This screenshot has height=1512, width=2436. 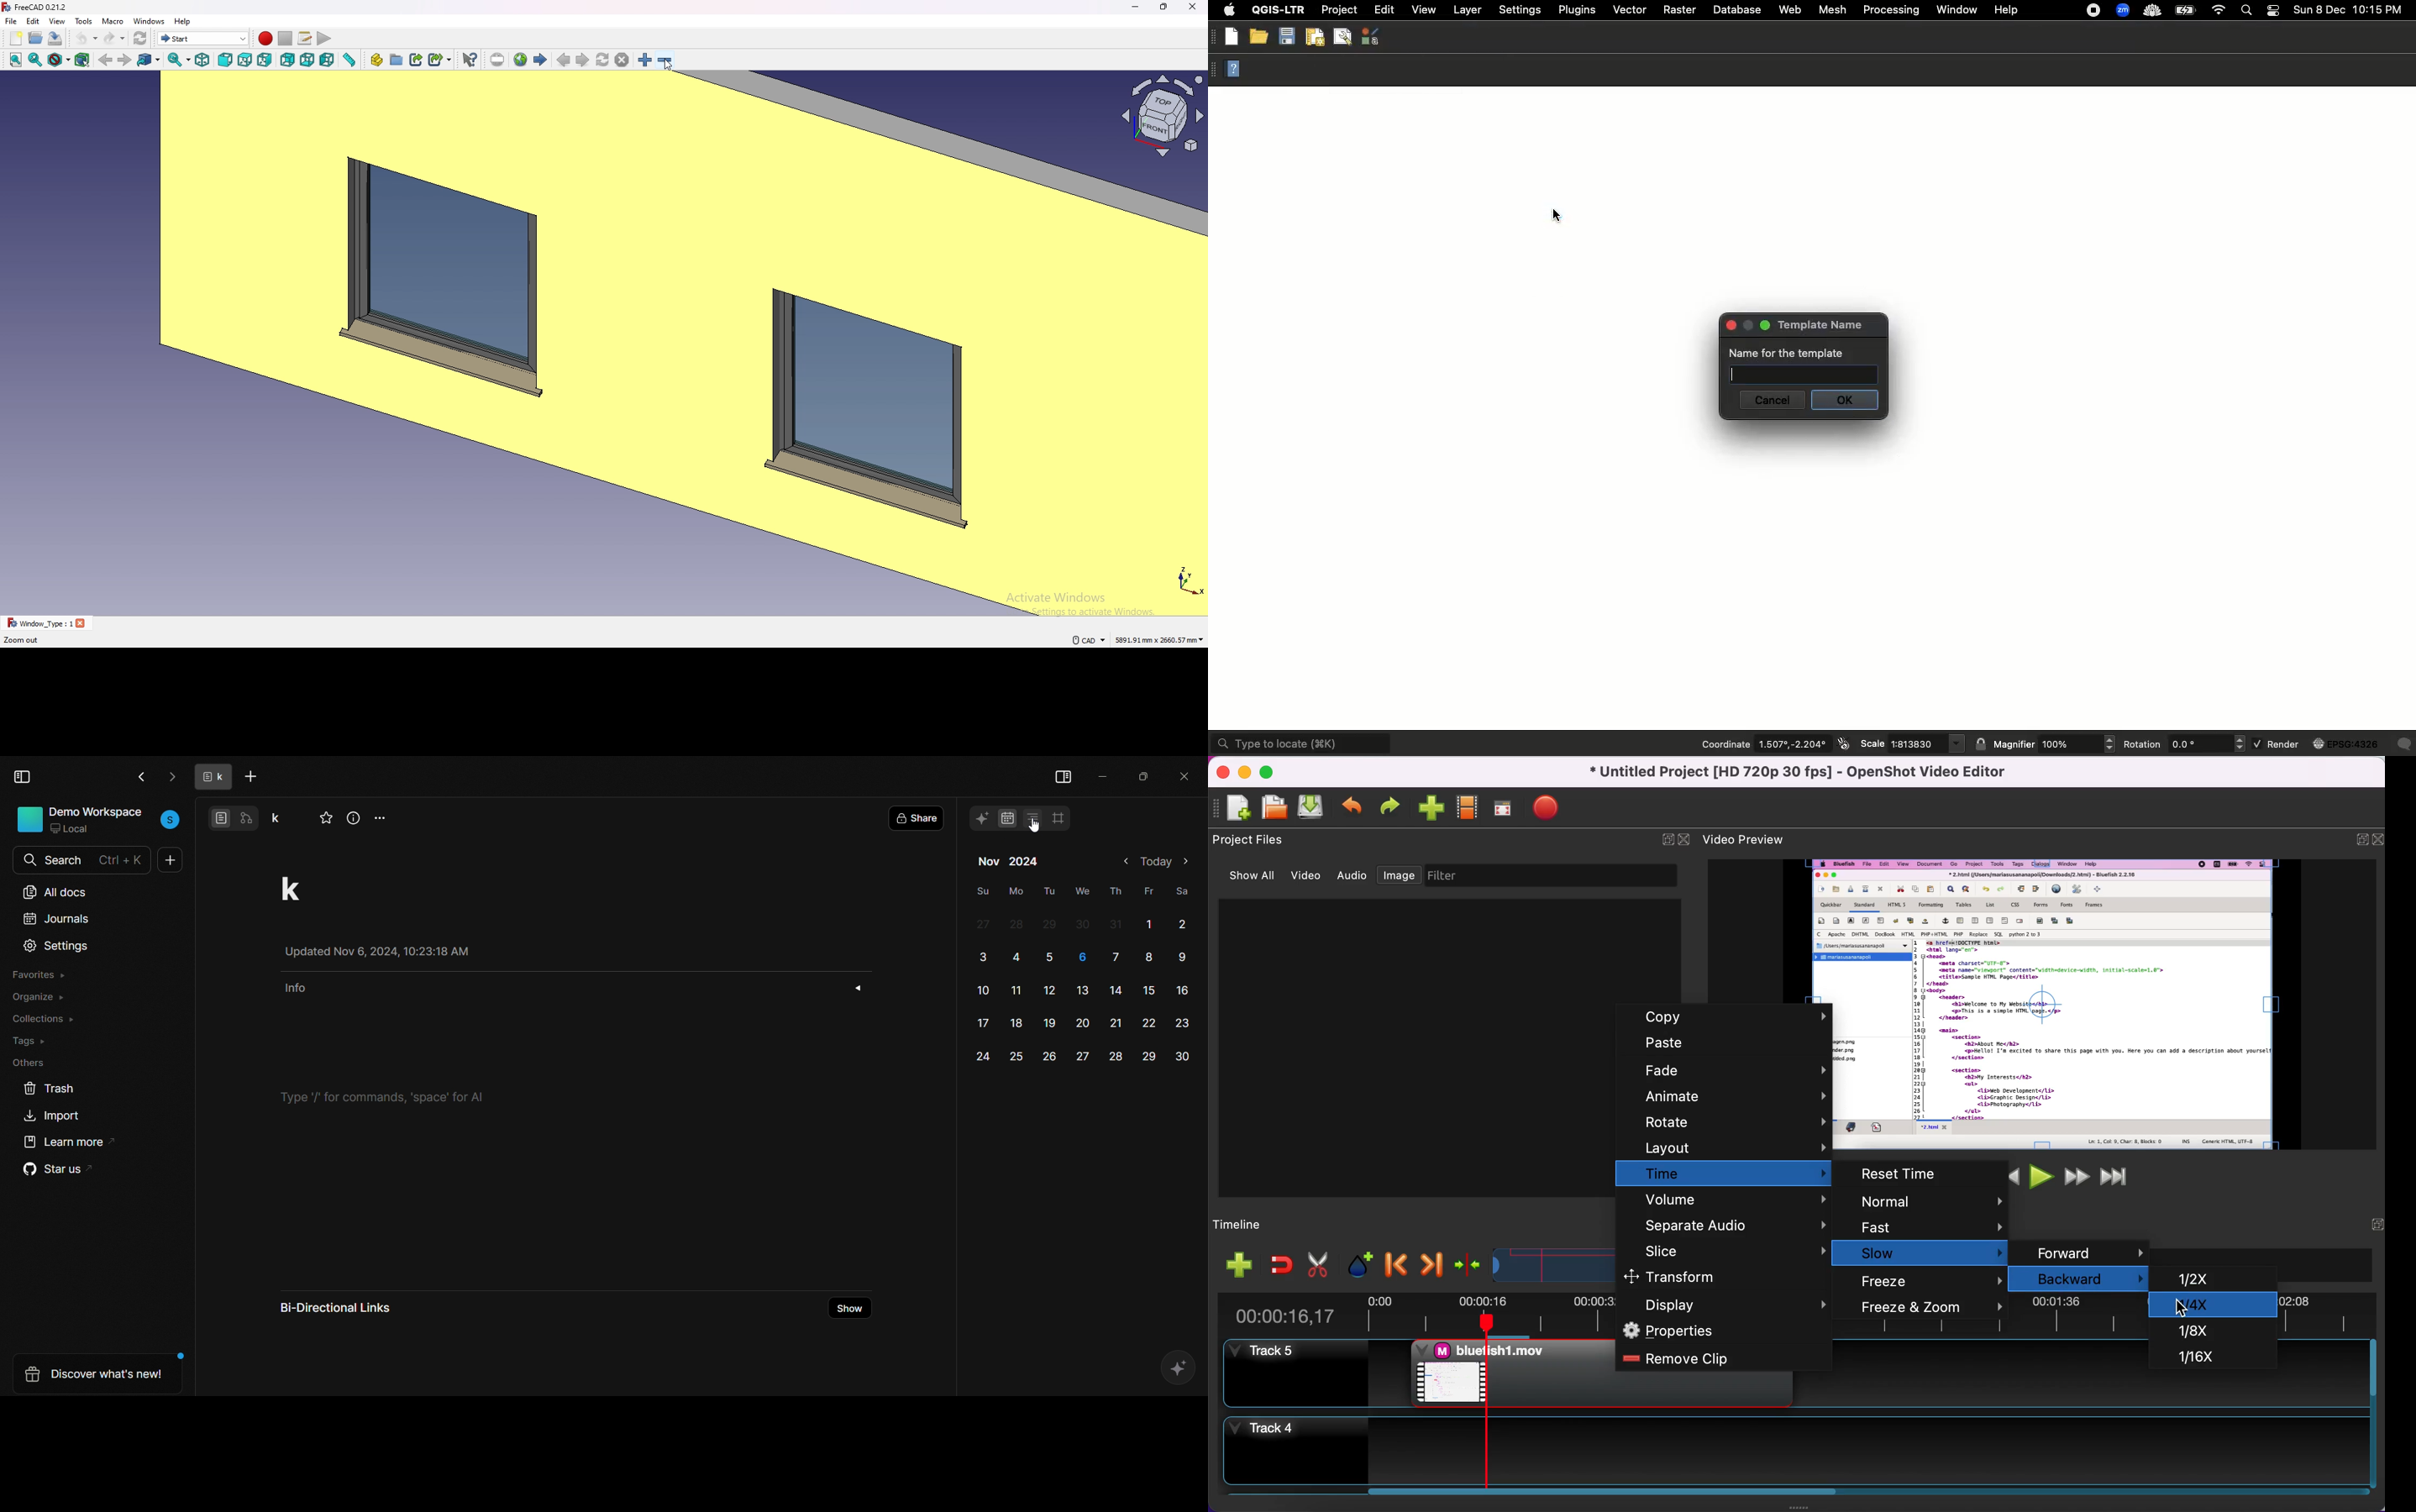 What do you see at coordinates (125, 60) in the screenshot?
I see `forward` at bounding box center [125, 60].